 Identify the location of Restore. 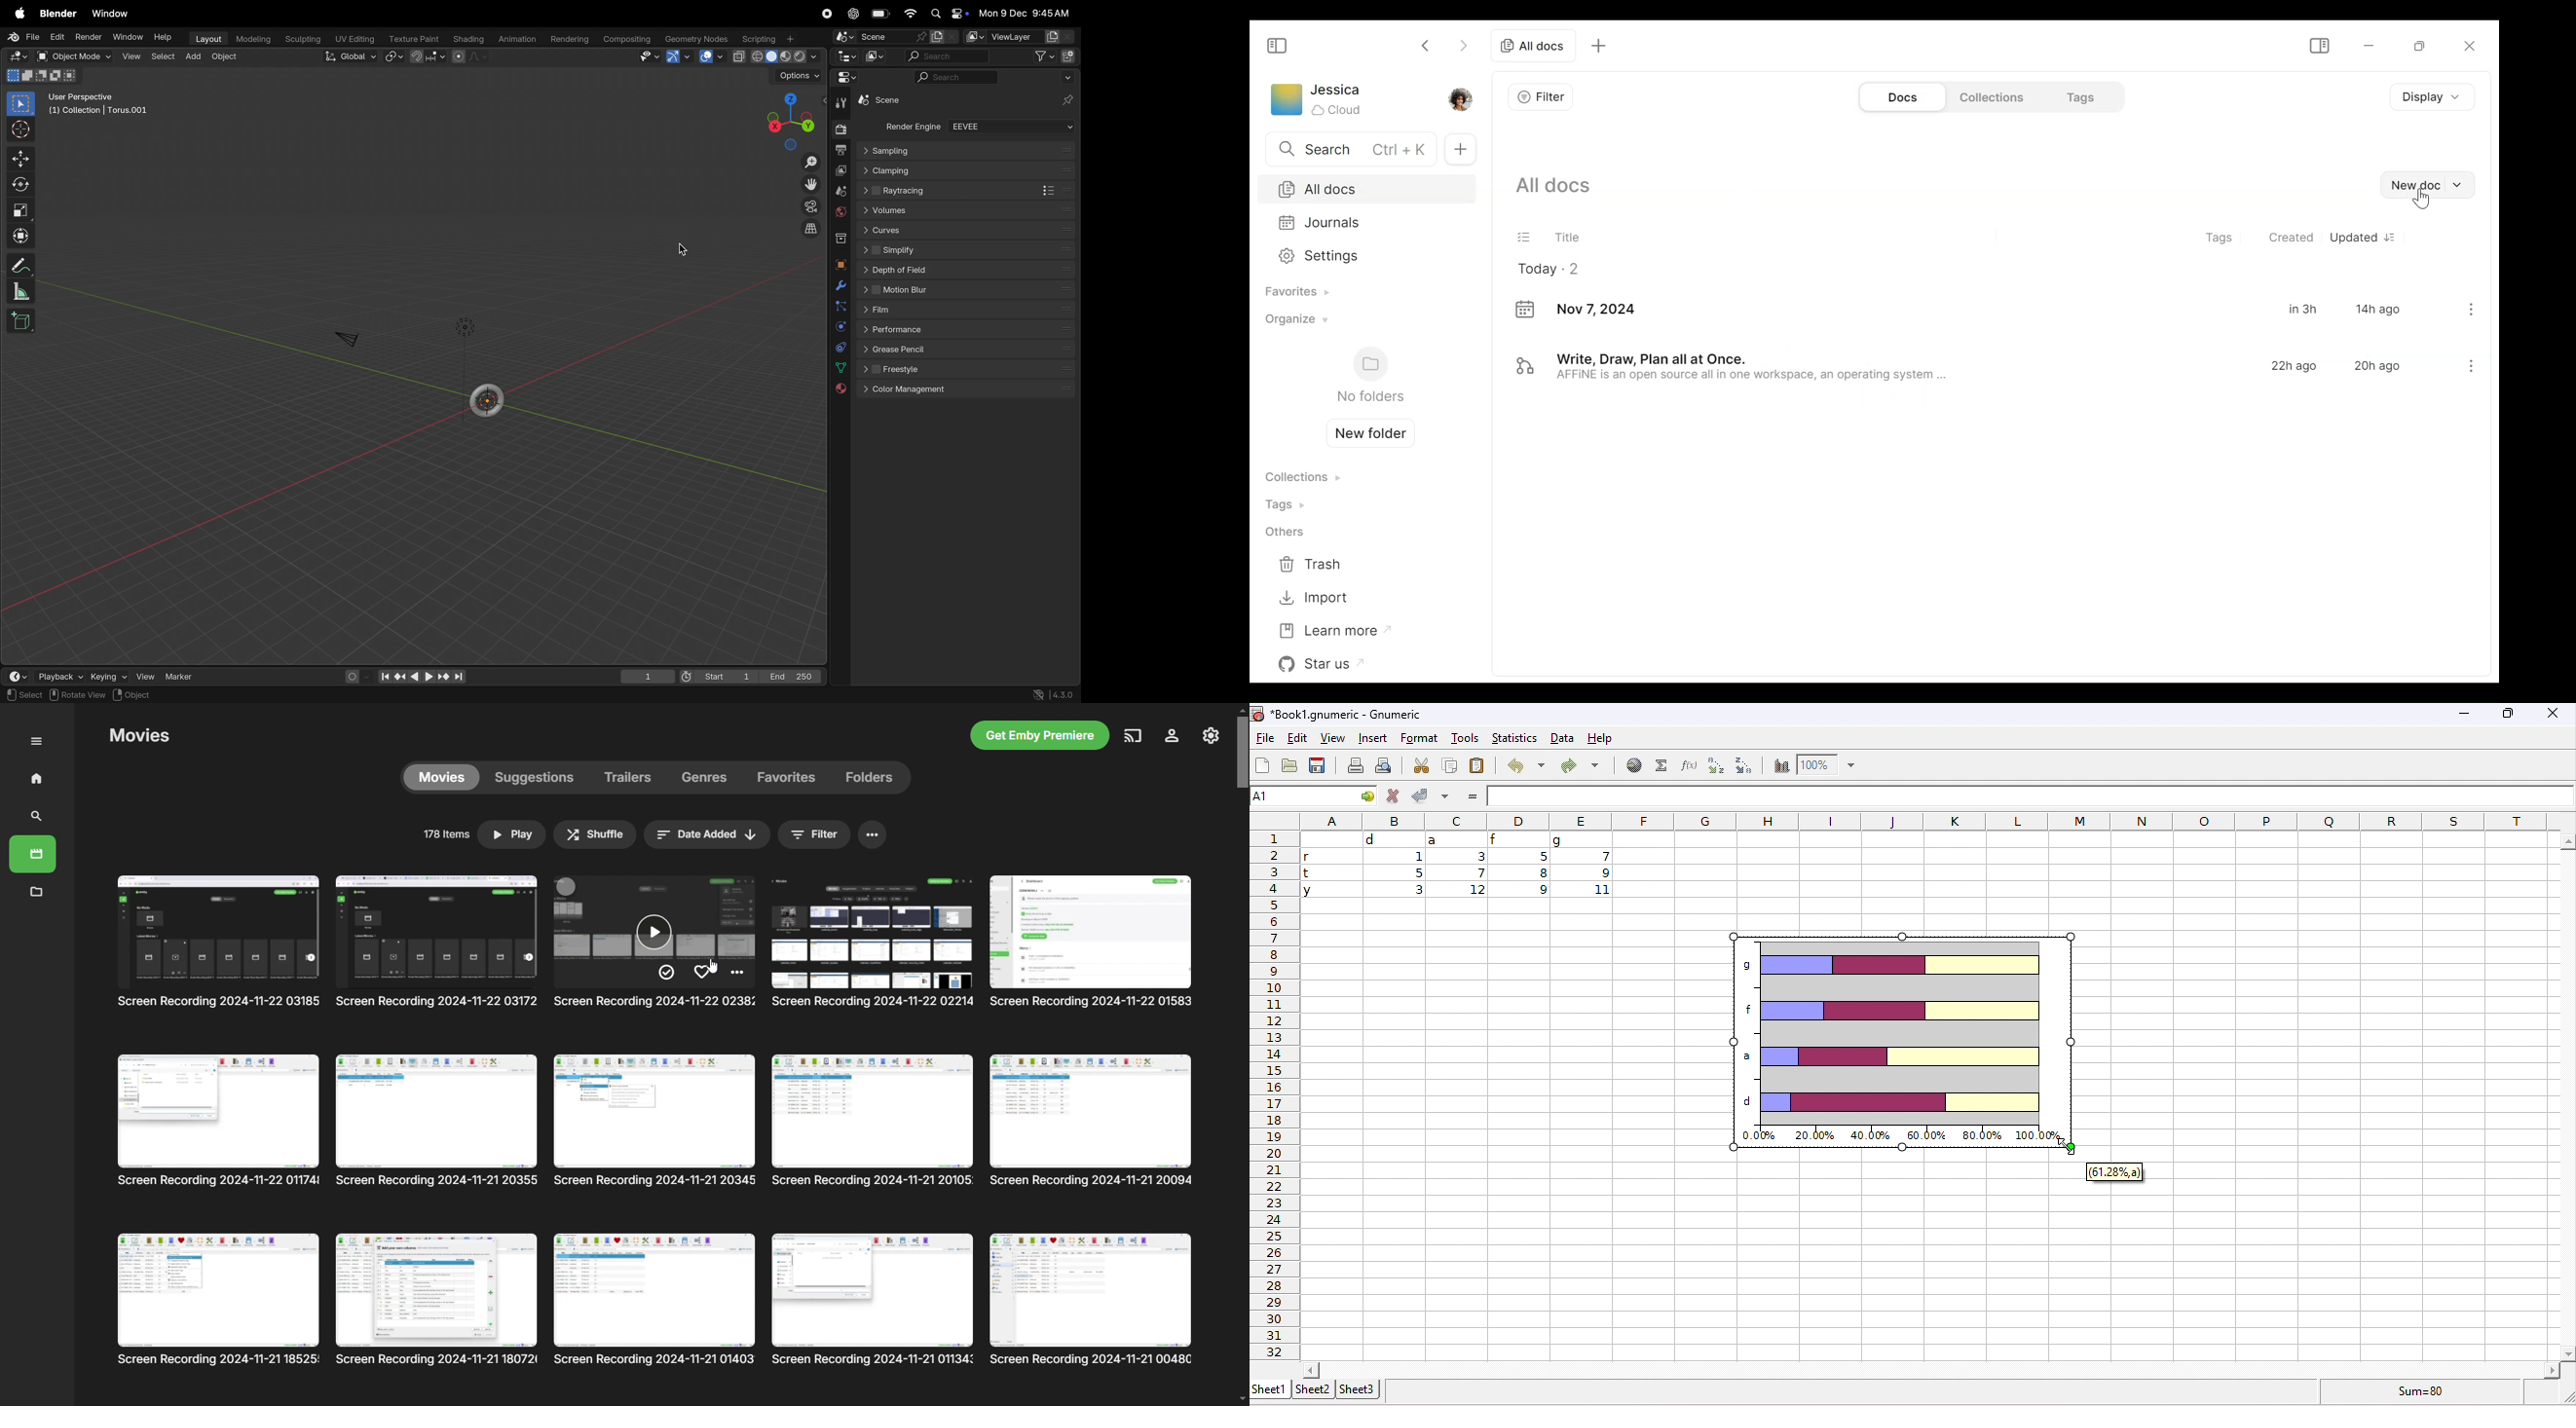
(2422, 44).